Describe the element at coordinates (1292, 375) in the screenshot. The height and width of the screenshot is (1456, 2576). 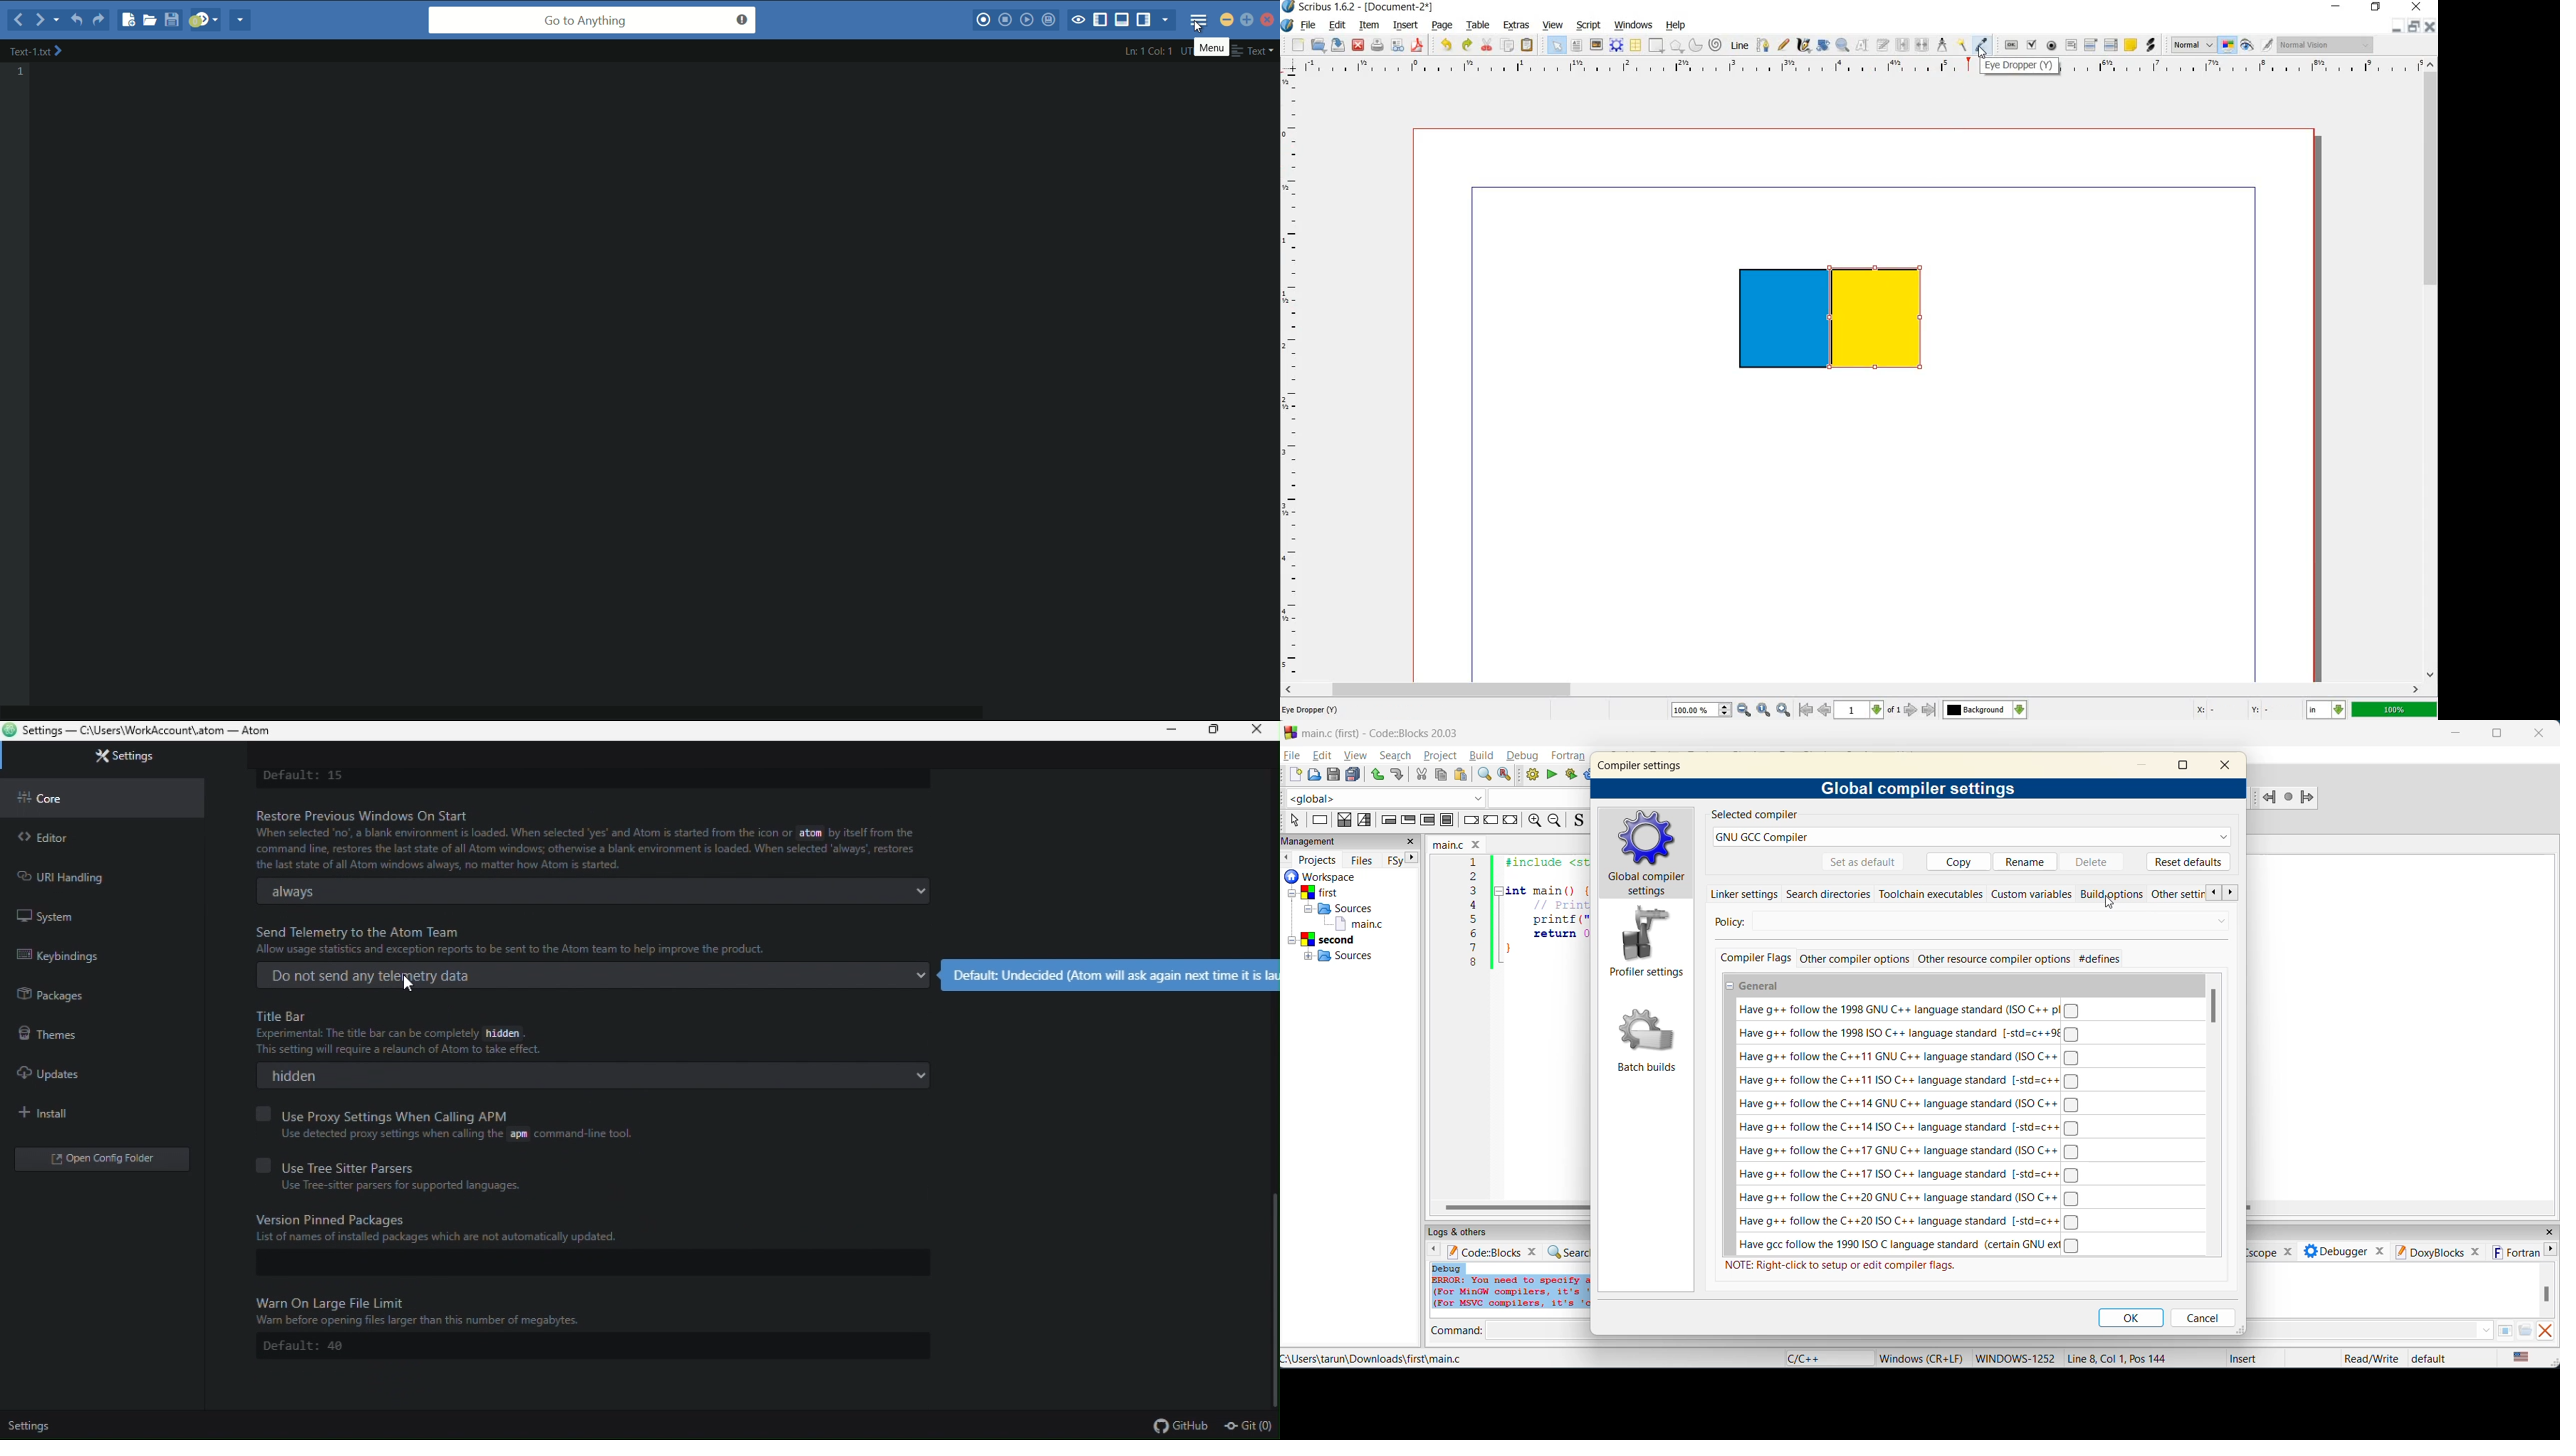
I see `ruler` at that location.